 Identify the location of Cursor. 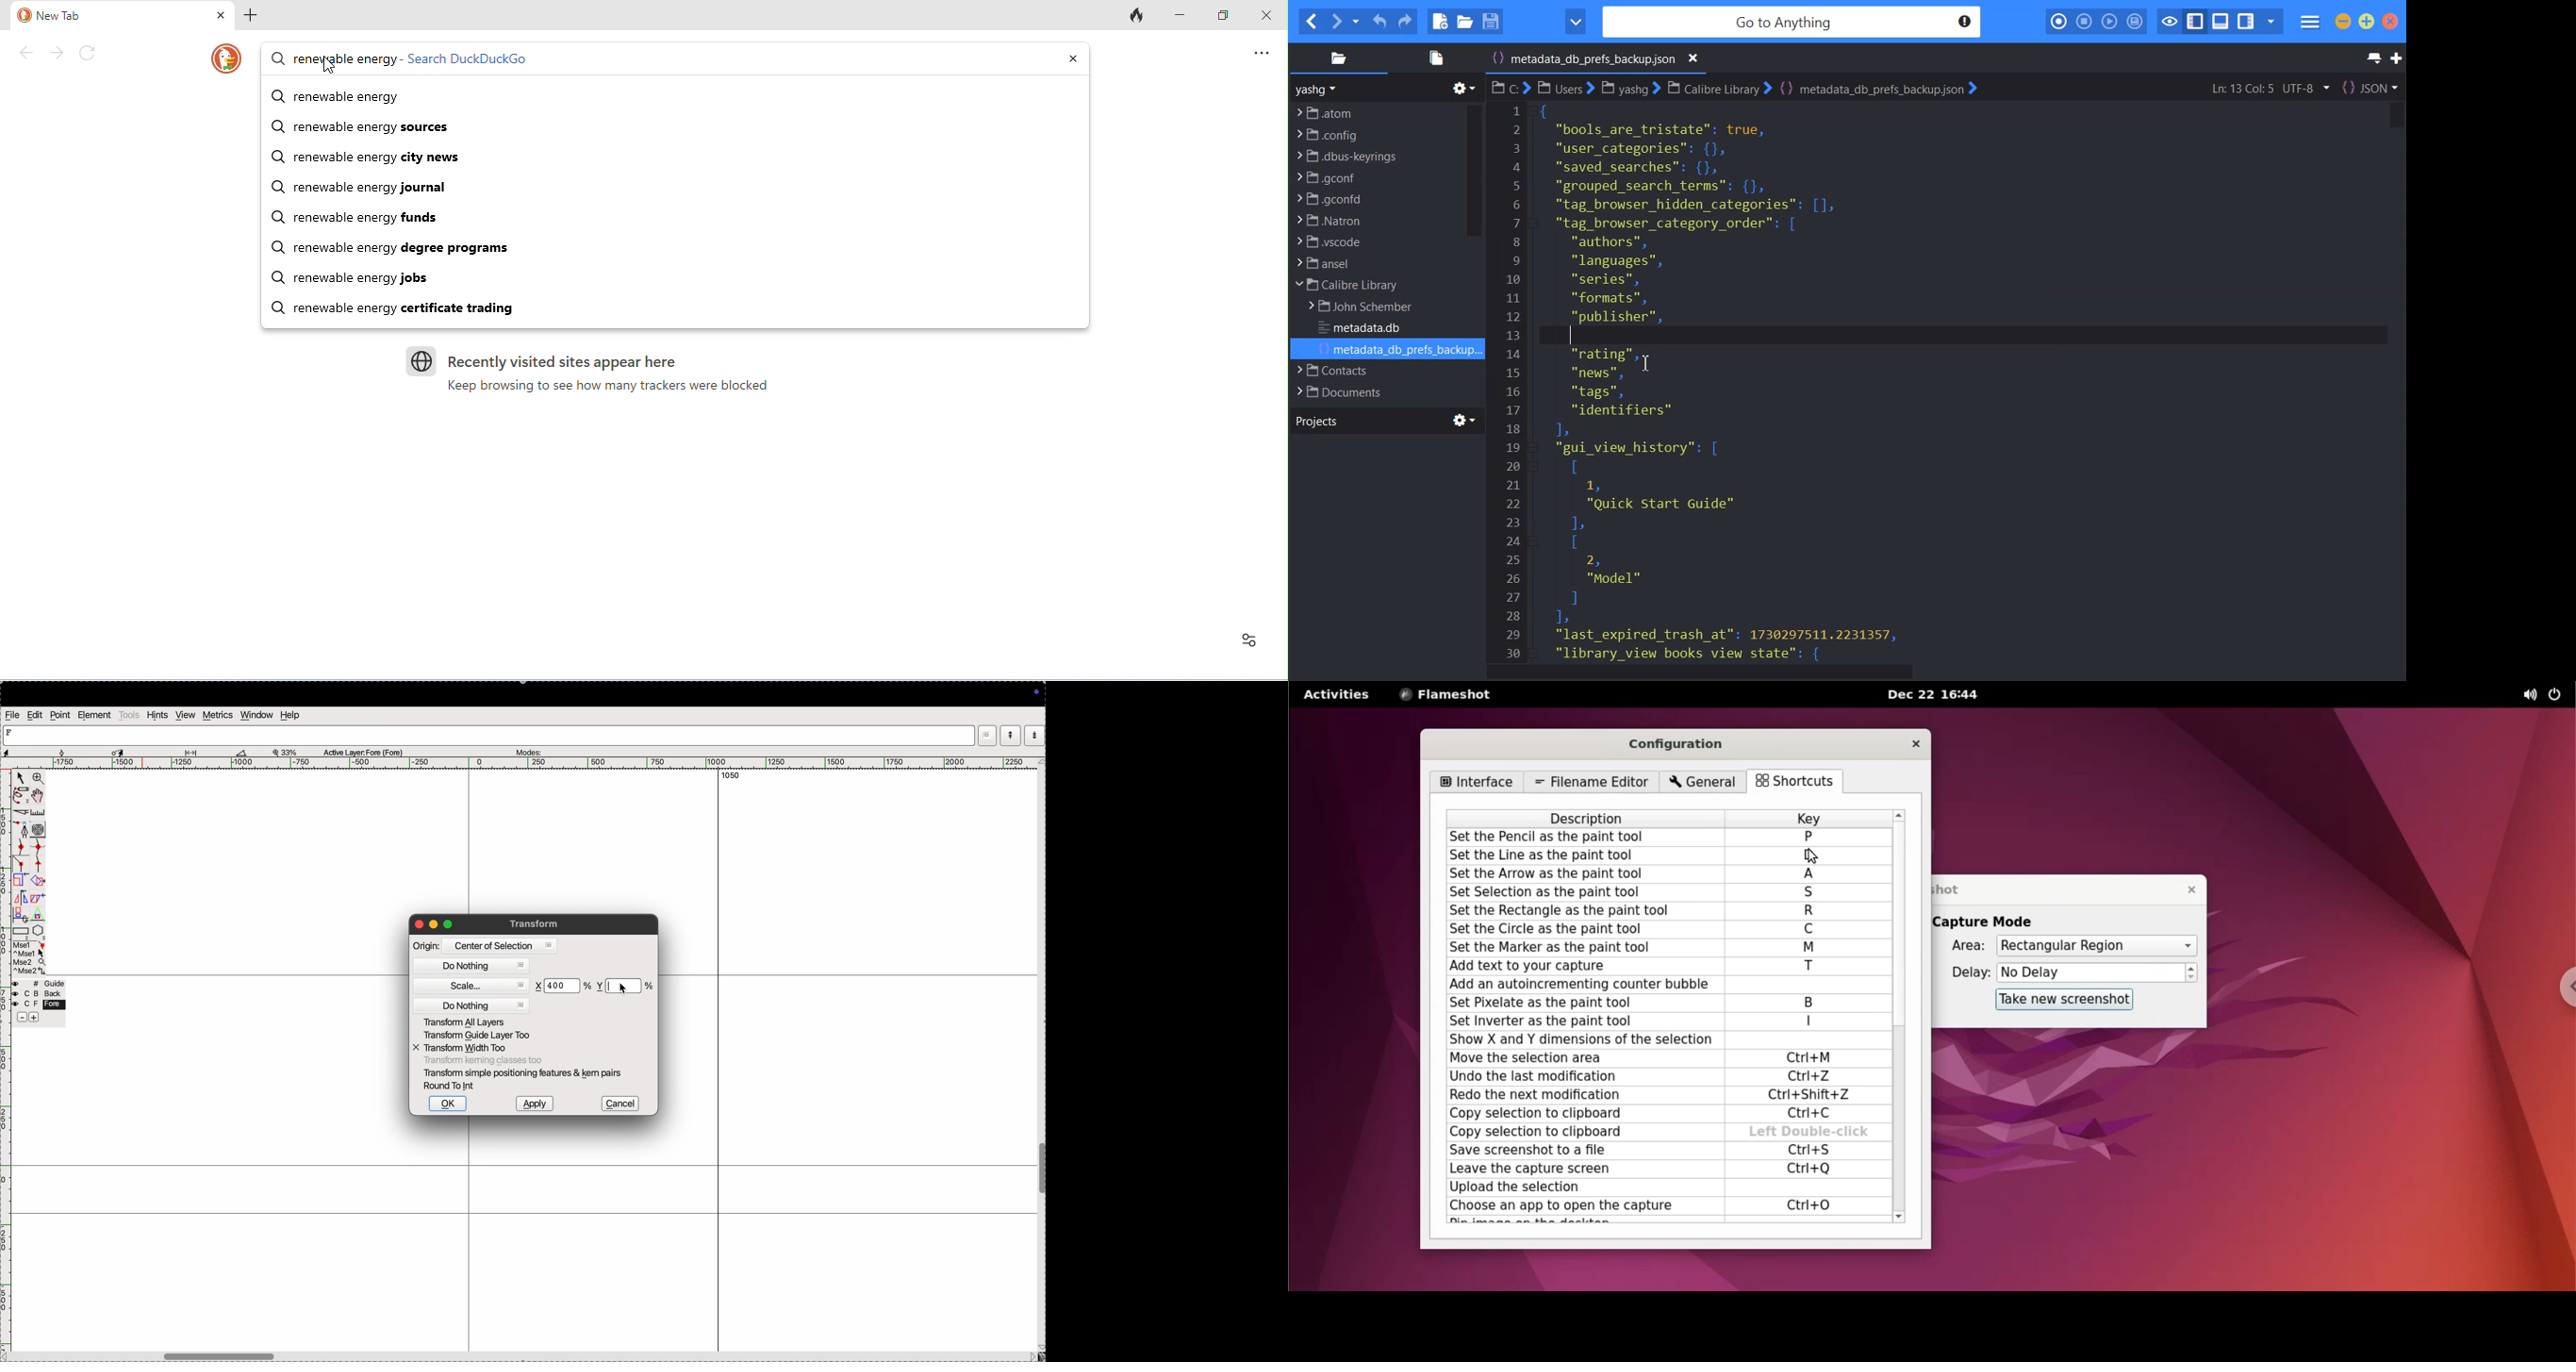
(623, 988).